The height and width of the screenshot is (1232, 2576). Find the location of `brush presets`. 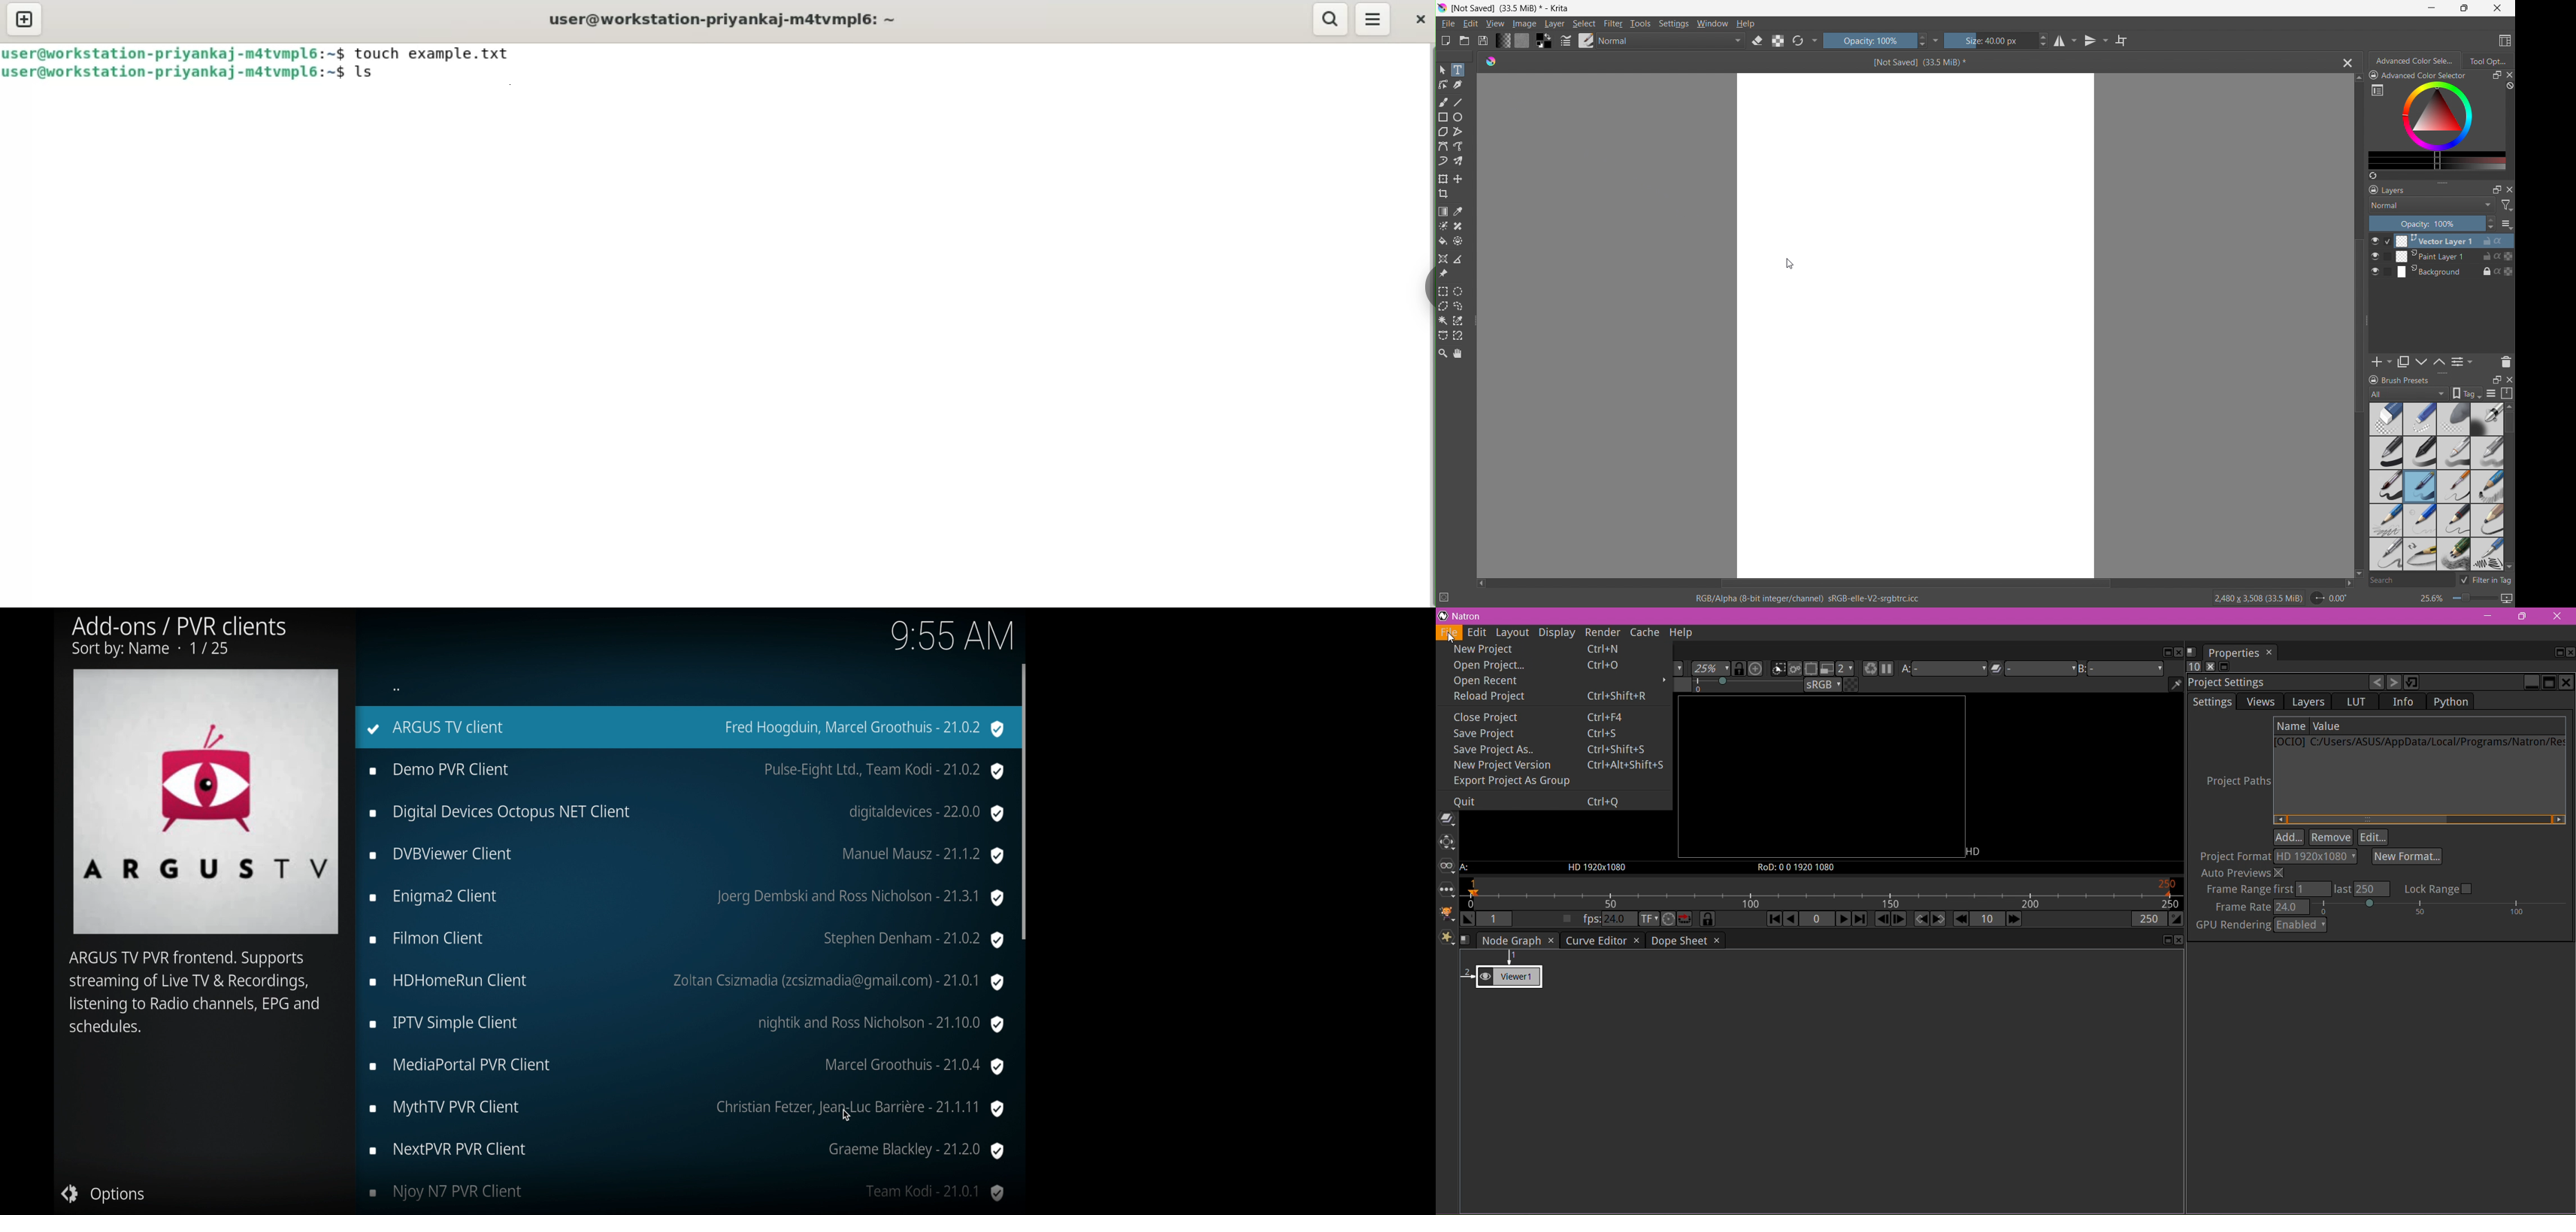

brush presets is located at coordinates (2399, 379).